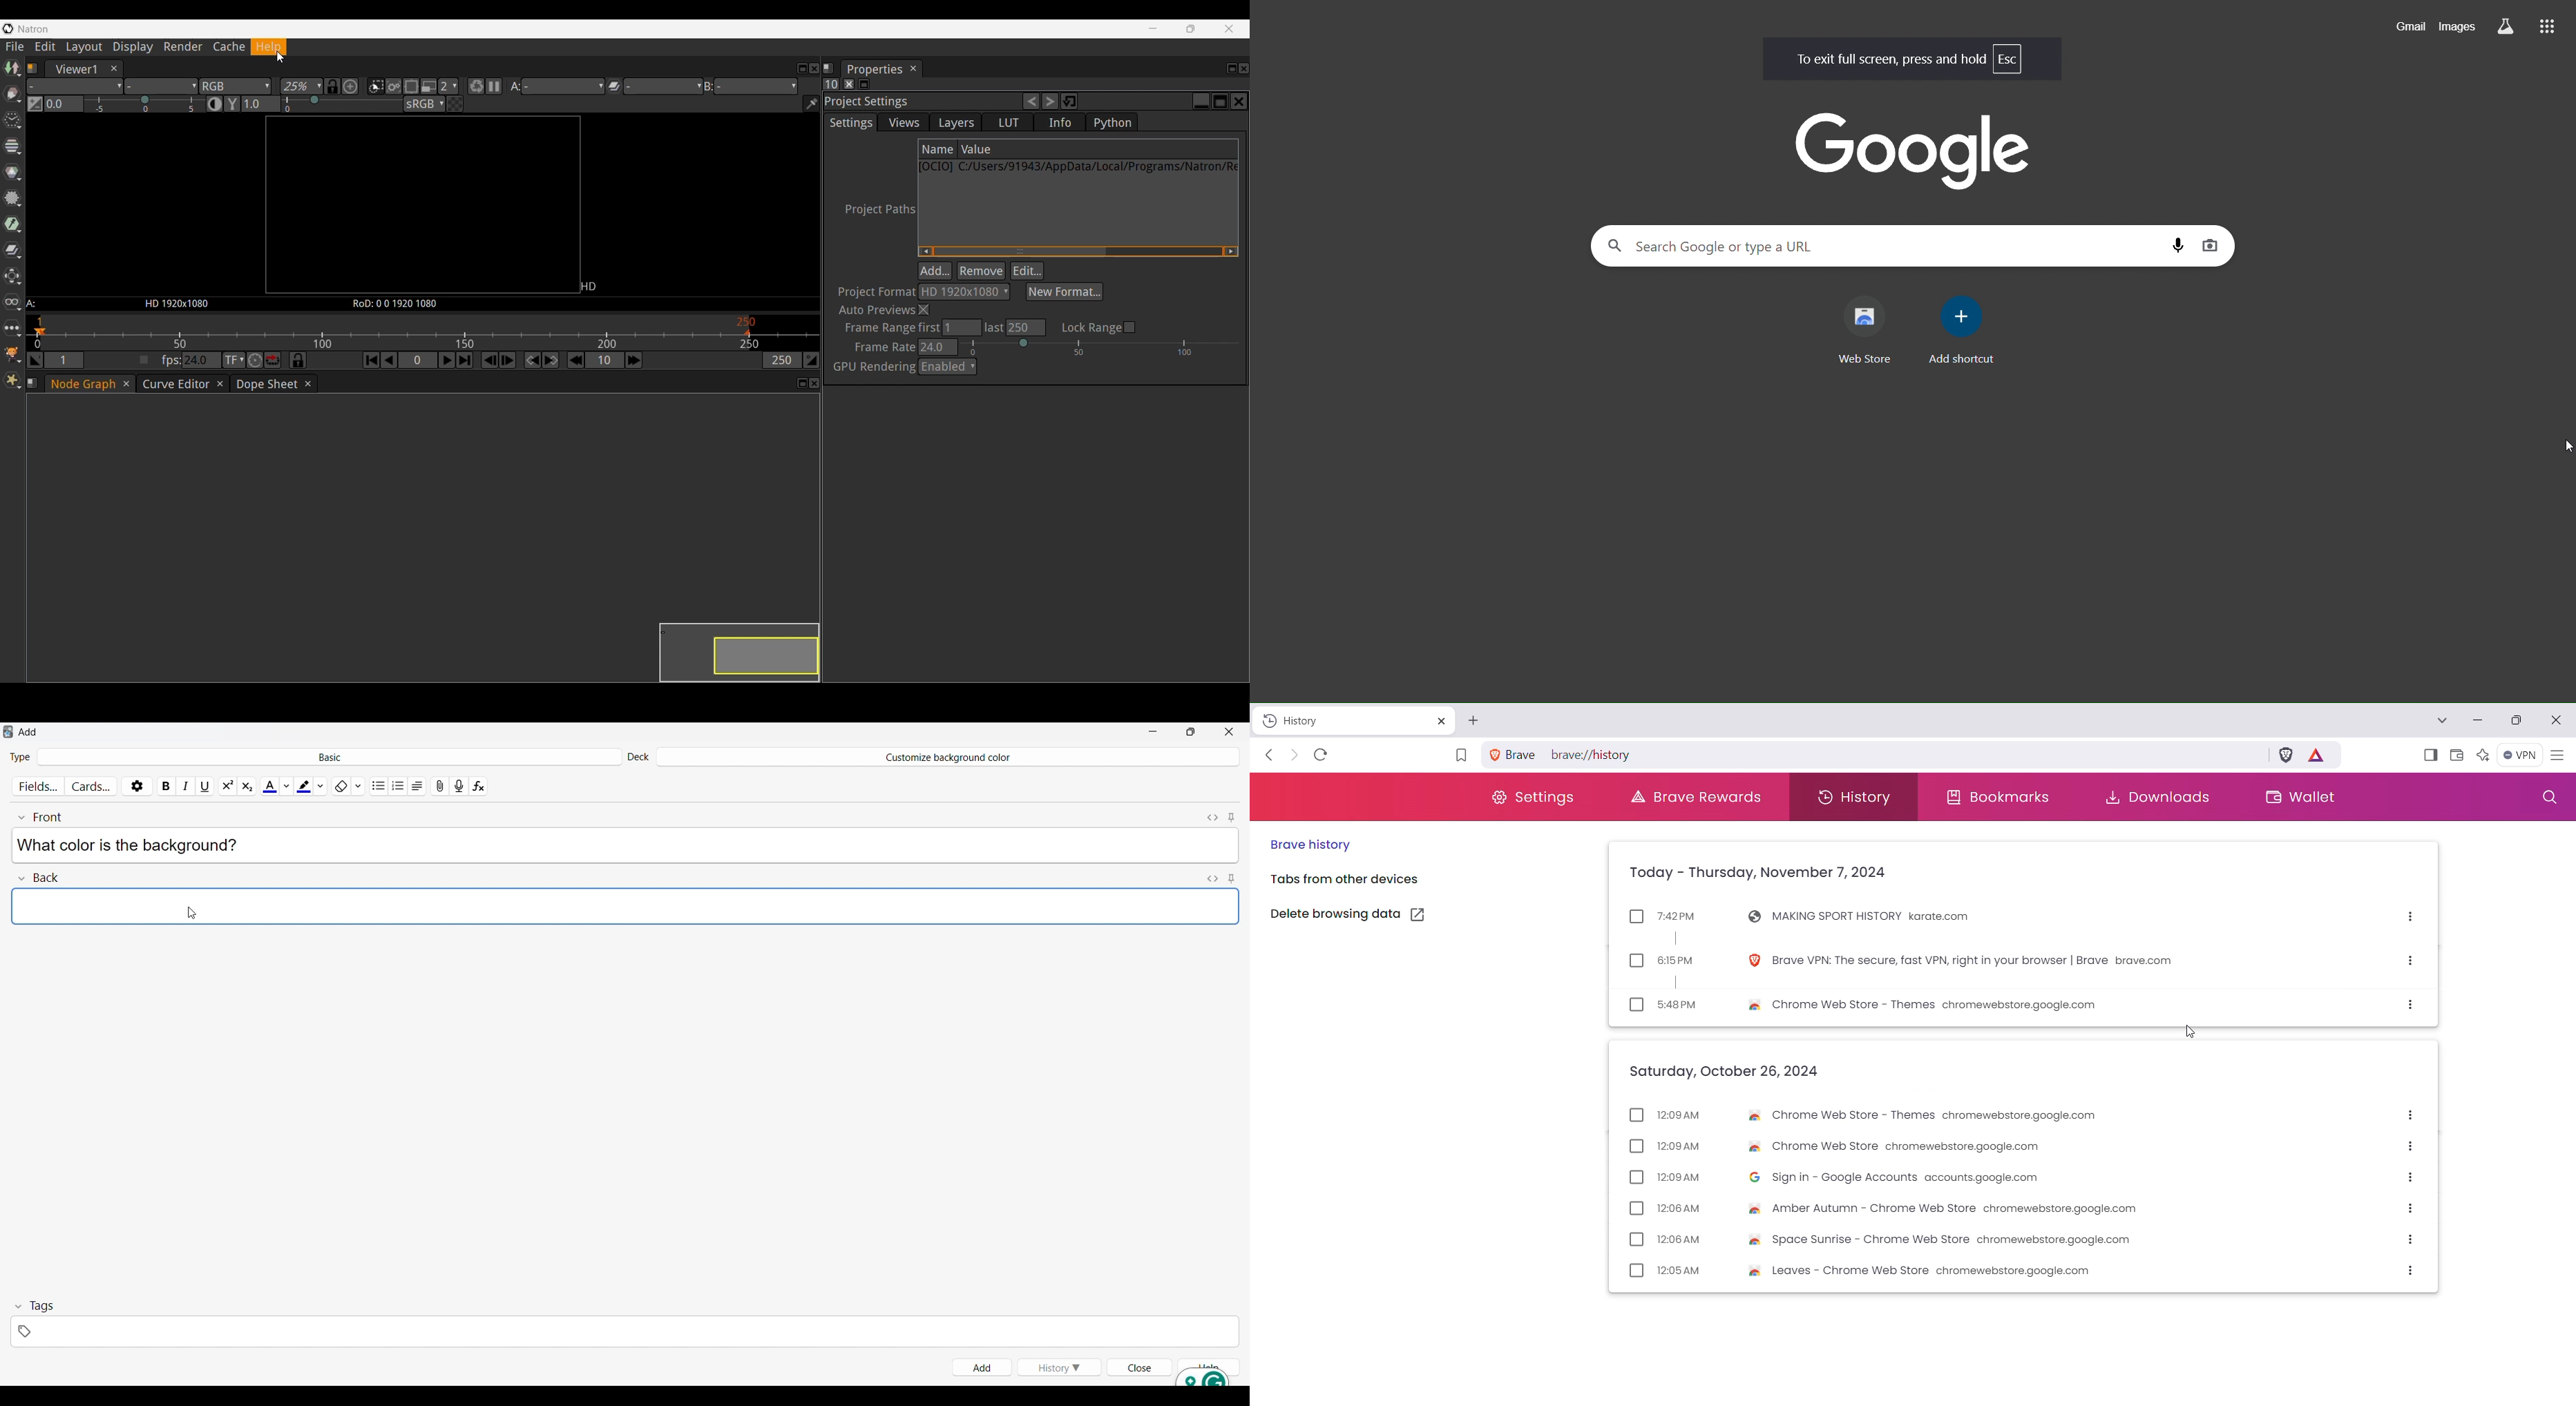  Describe the element at coordinates (399, 784) in the screenshot. I see `Ordered list` at that location.